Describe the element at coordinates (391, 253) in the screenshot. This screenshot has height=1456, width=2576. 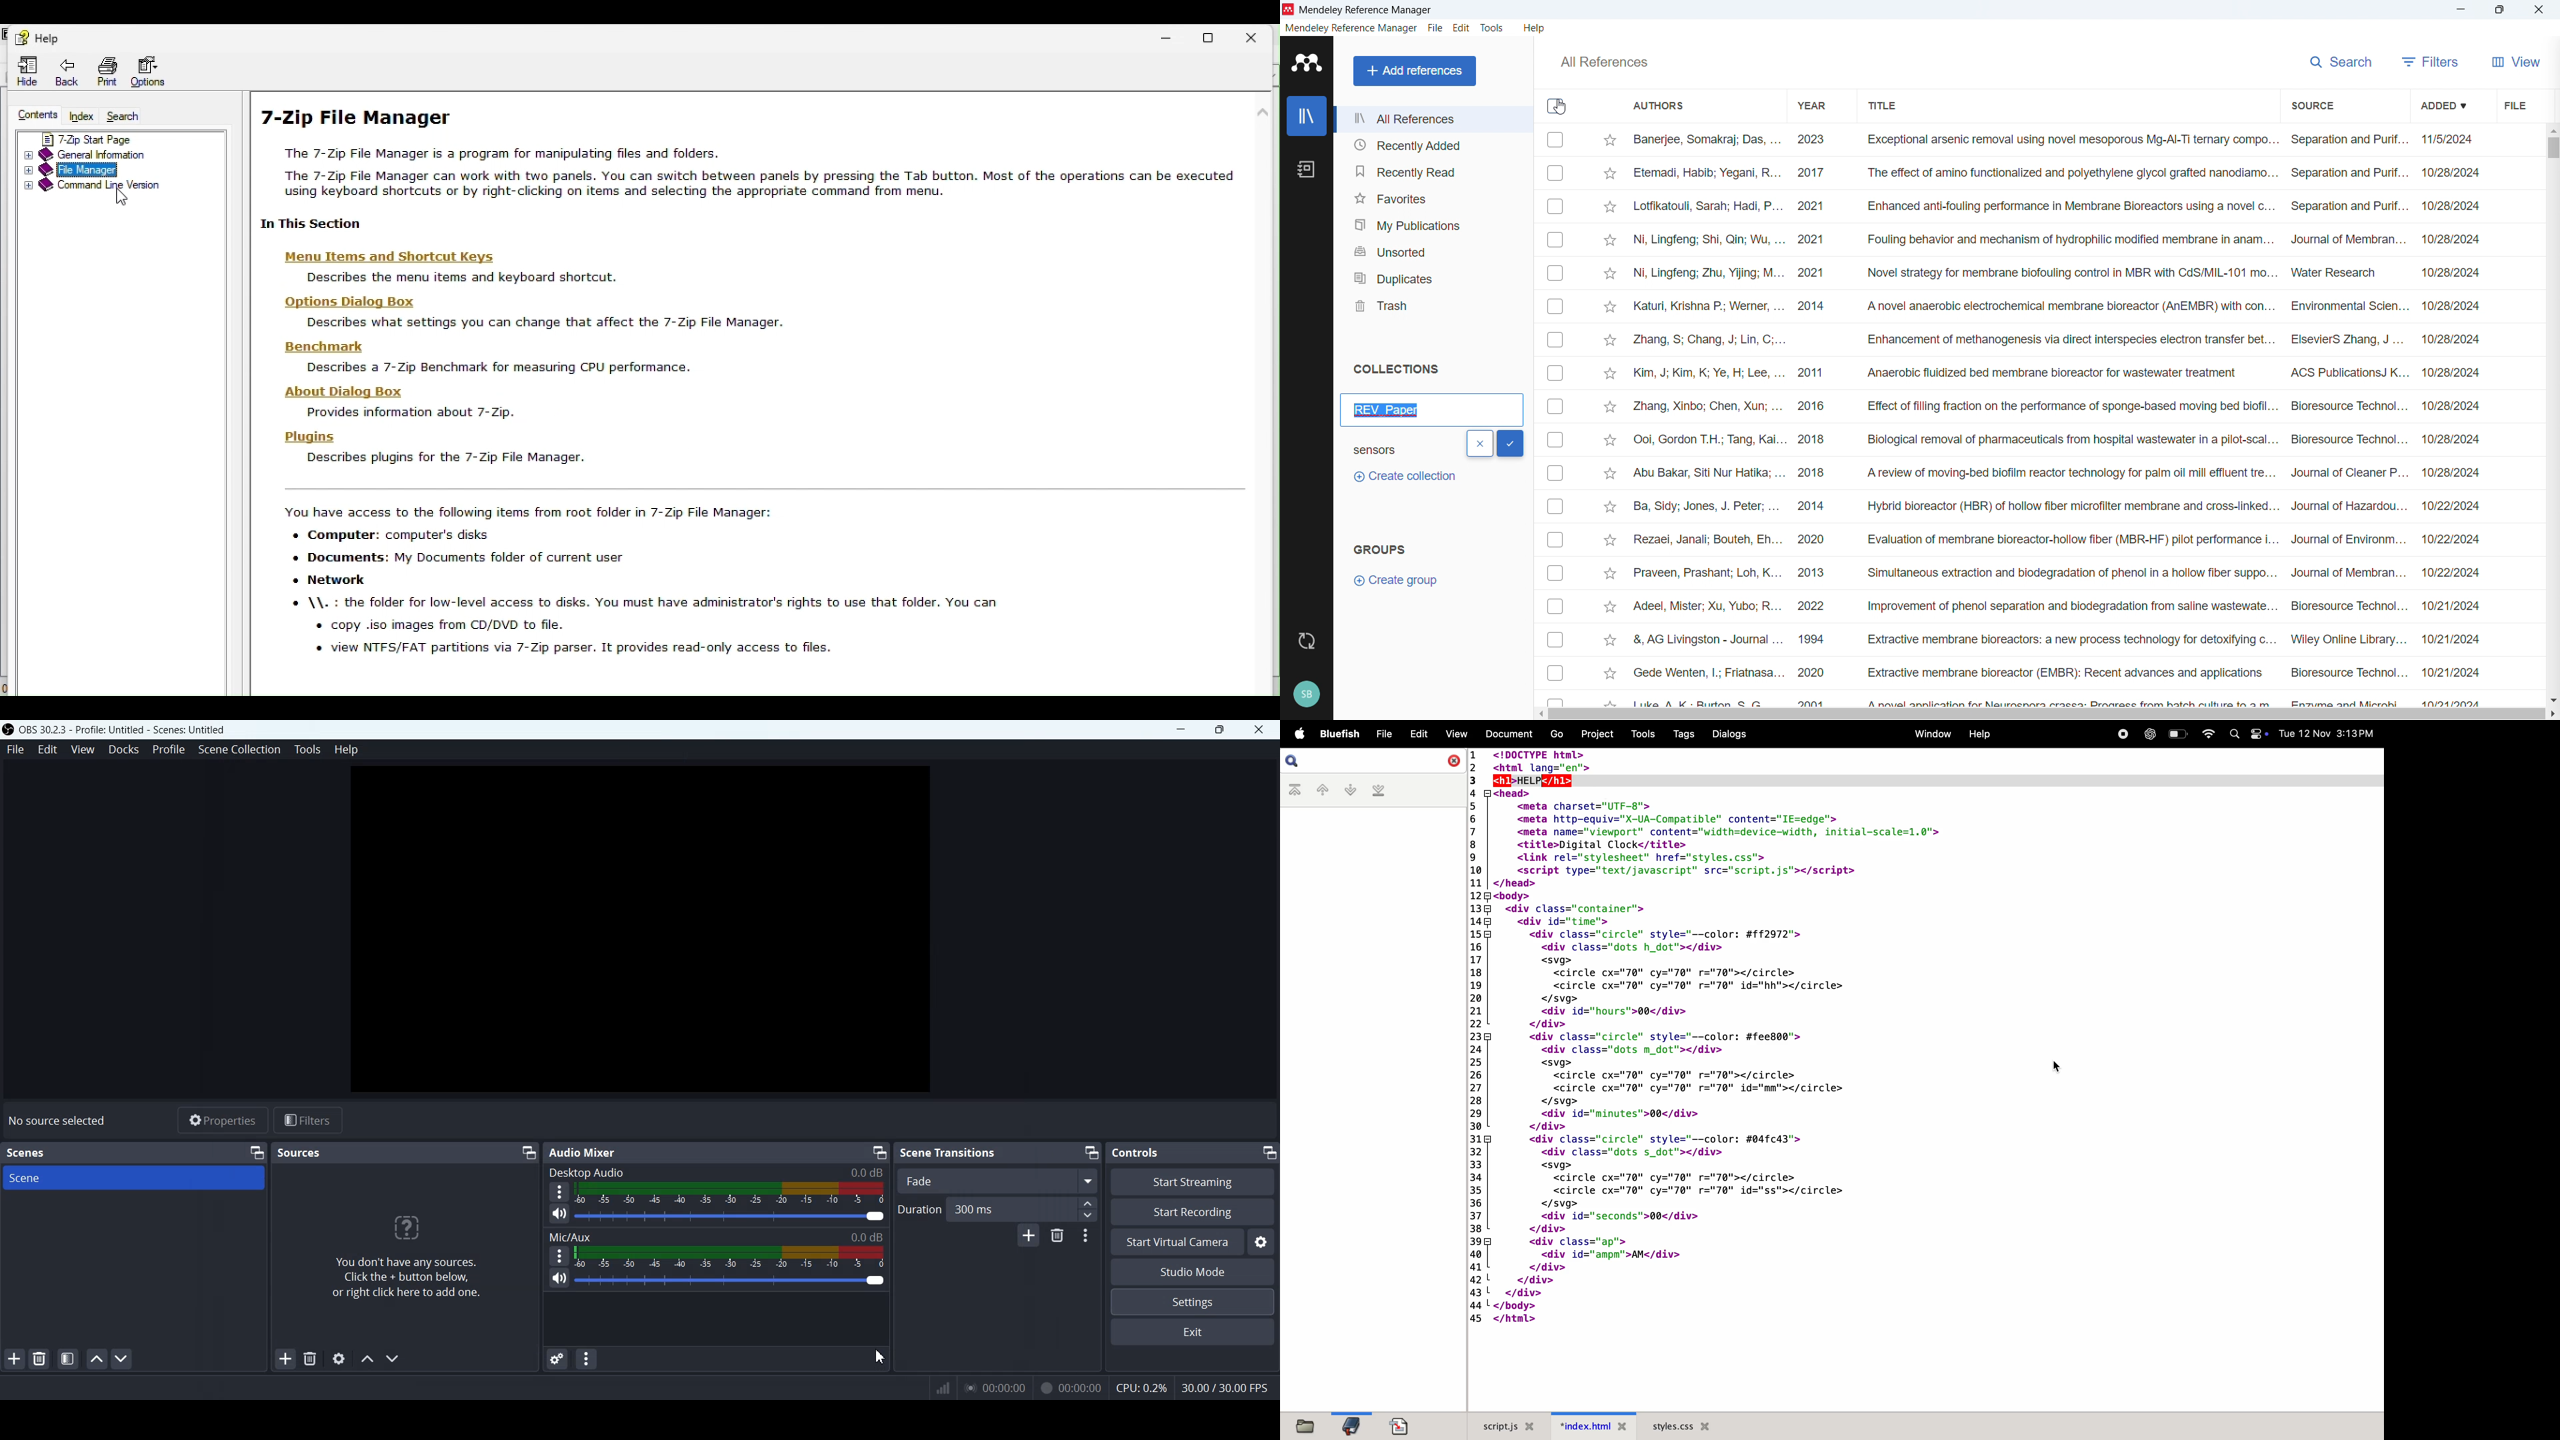
I see `Menu items and shortcut keys` at that location.